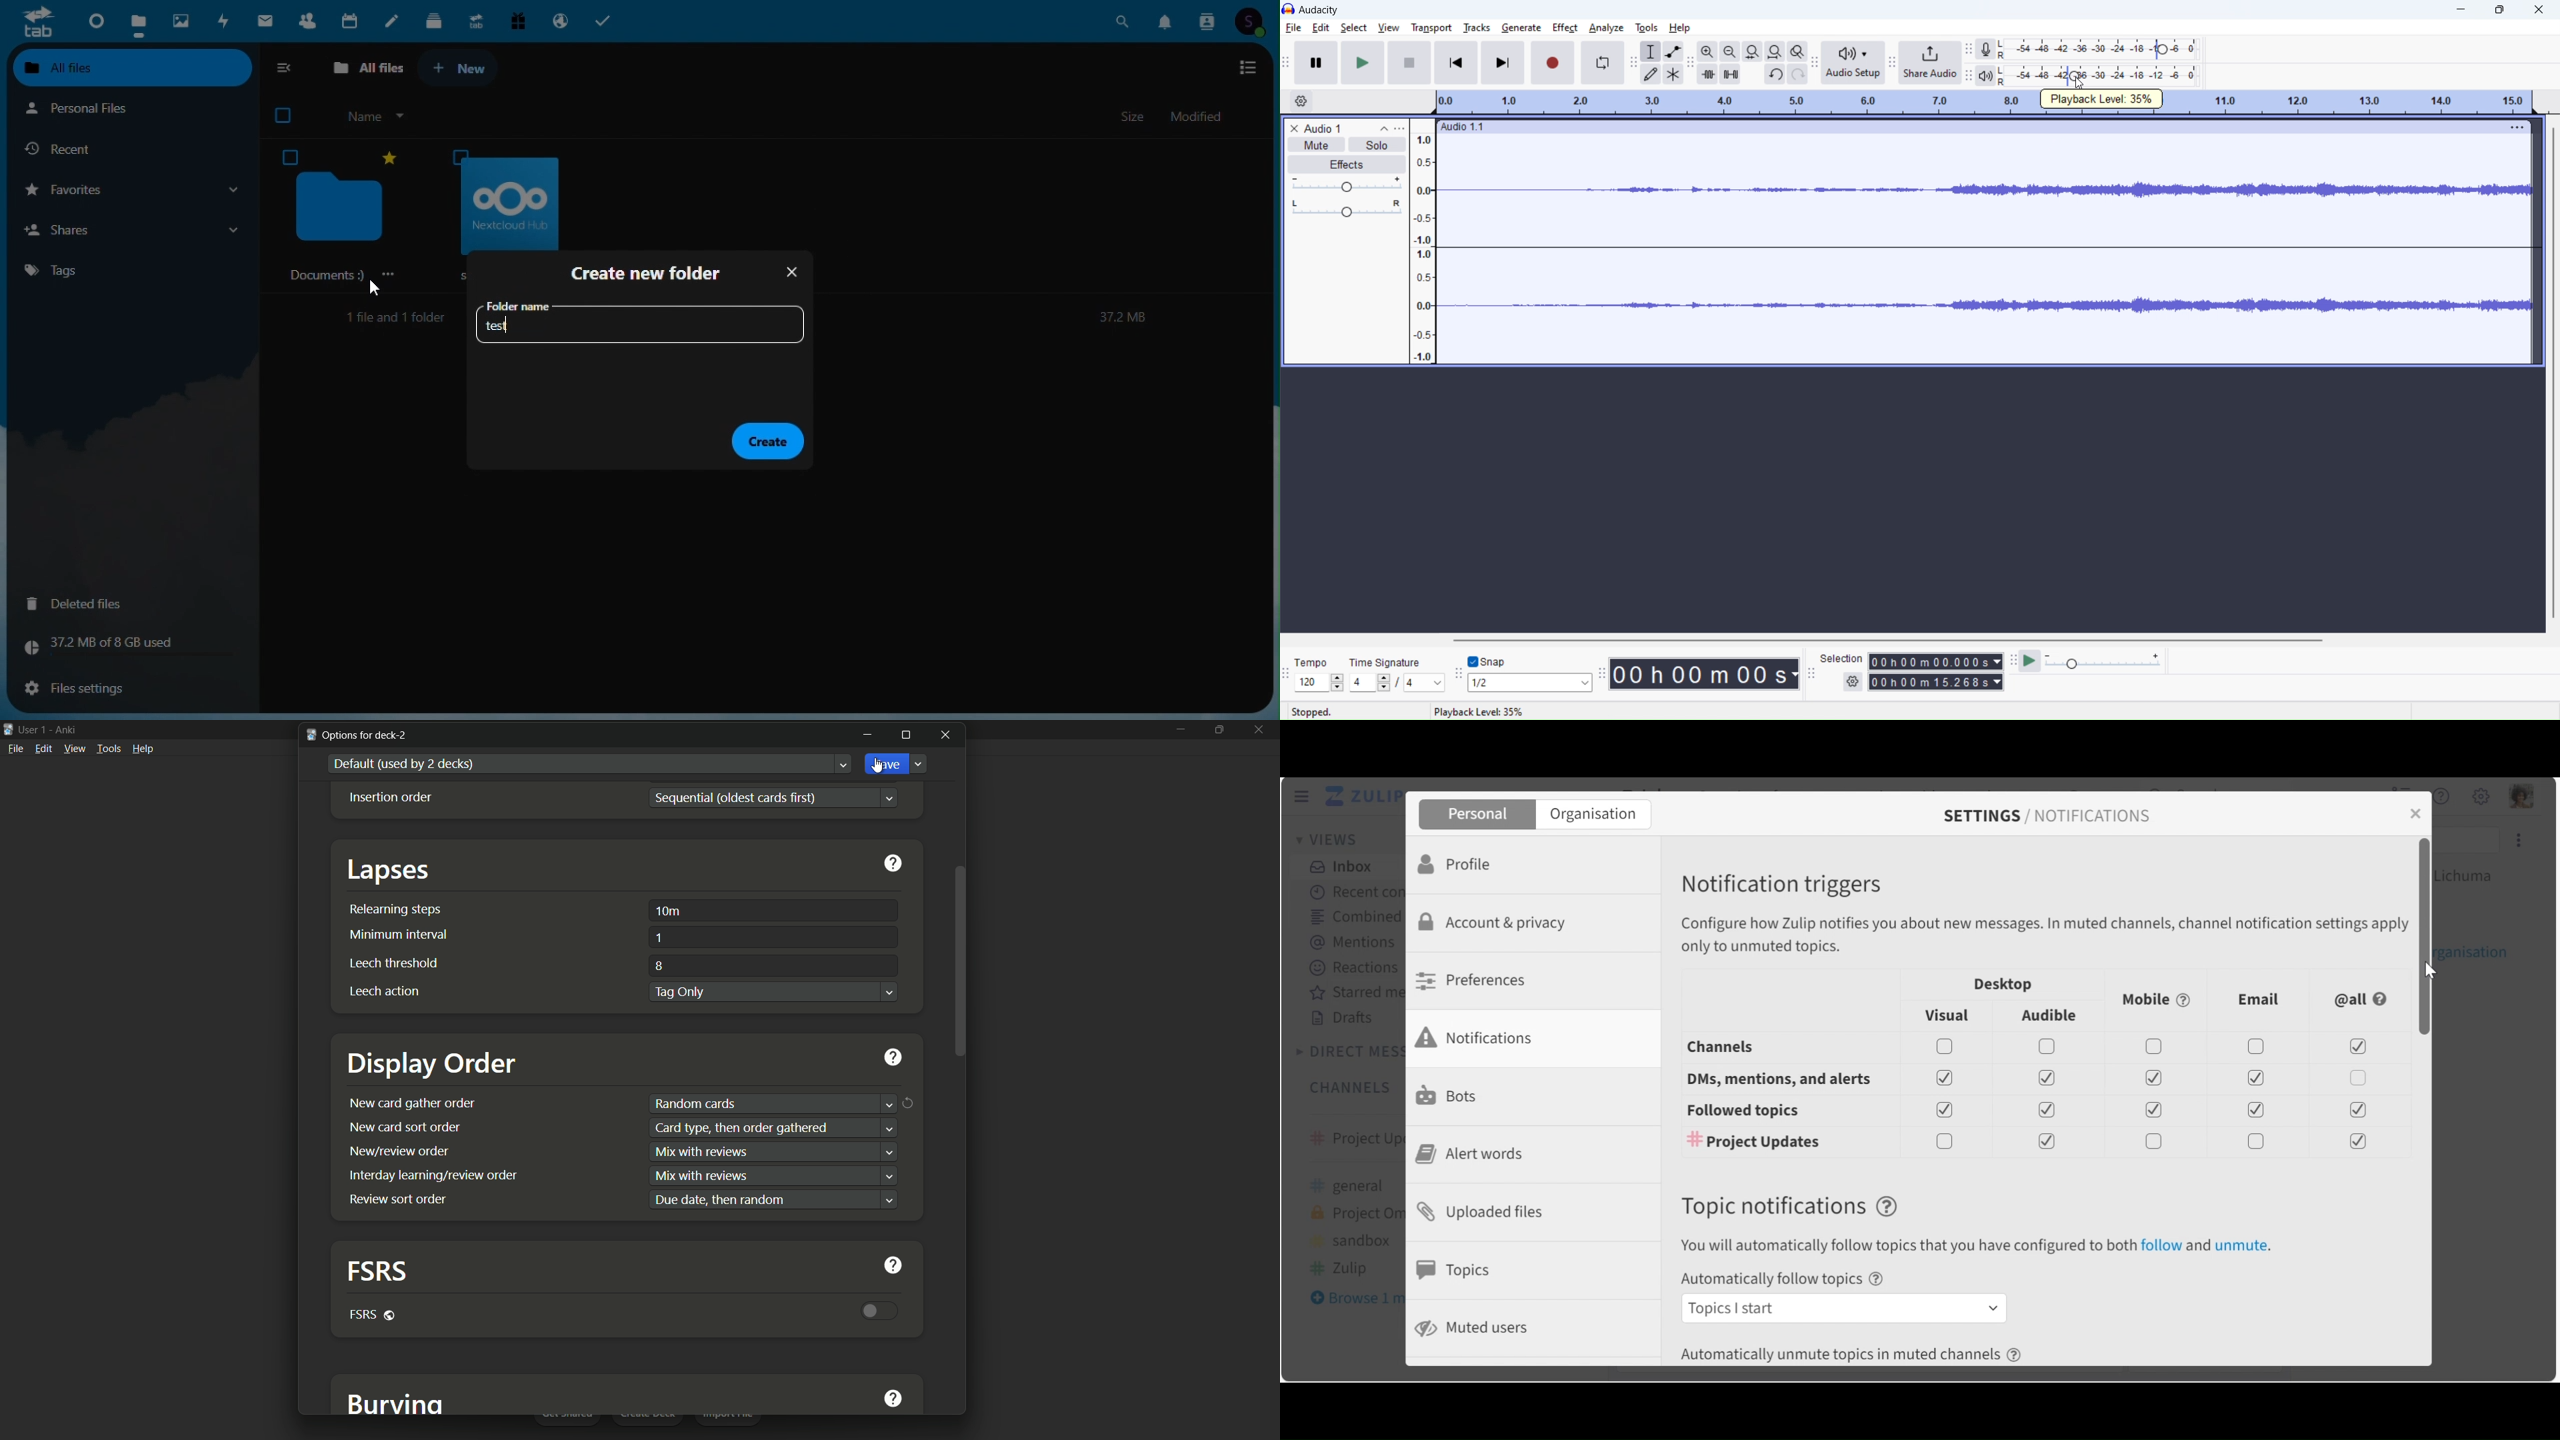 Image resolution: width=2576 pixels, height=1456 pixels. Describe the element at coordinates (405, 1127) in the screenshot. I see `new card sort order` at that location.